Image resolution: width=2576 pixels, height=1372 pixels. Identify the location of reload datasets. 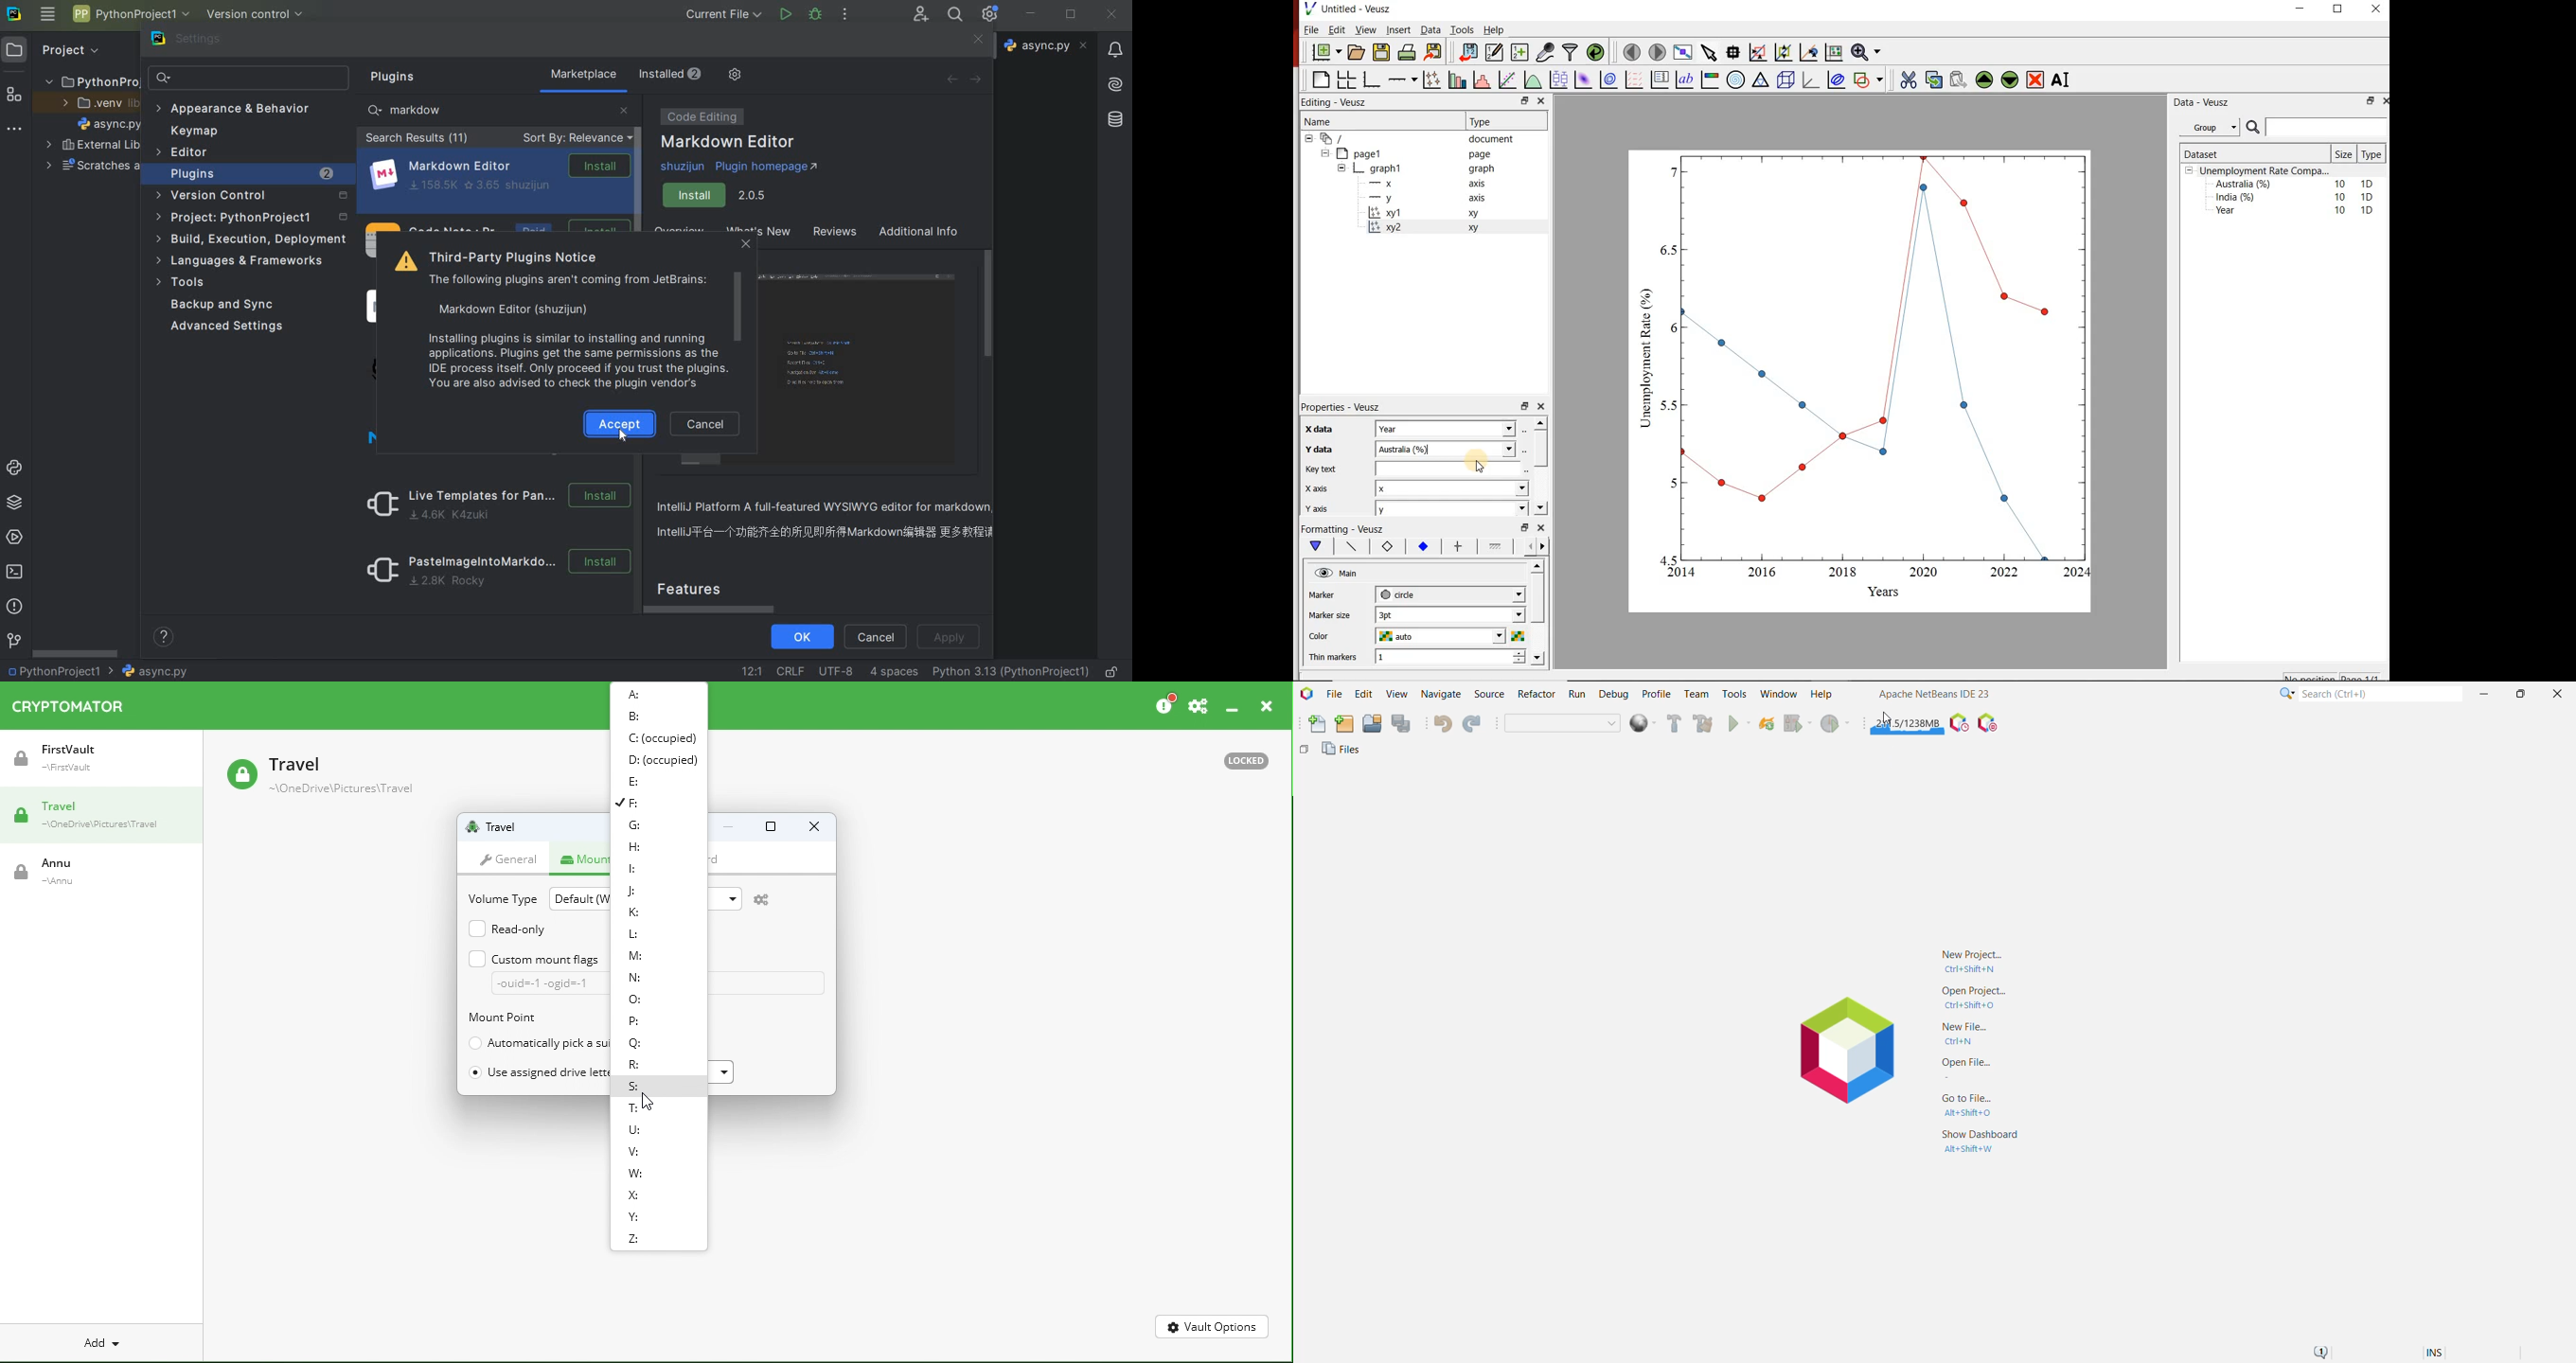
(1596, 52).